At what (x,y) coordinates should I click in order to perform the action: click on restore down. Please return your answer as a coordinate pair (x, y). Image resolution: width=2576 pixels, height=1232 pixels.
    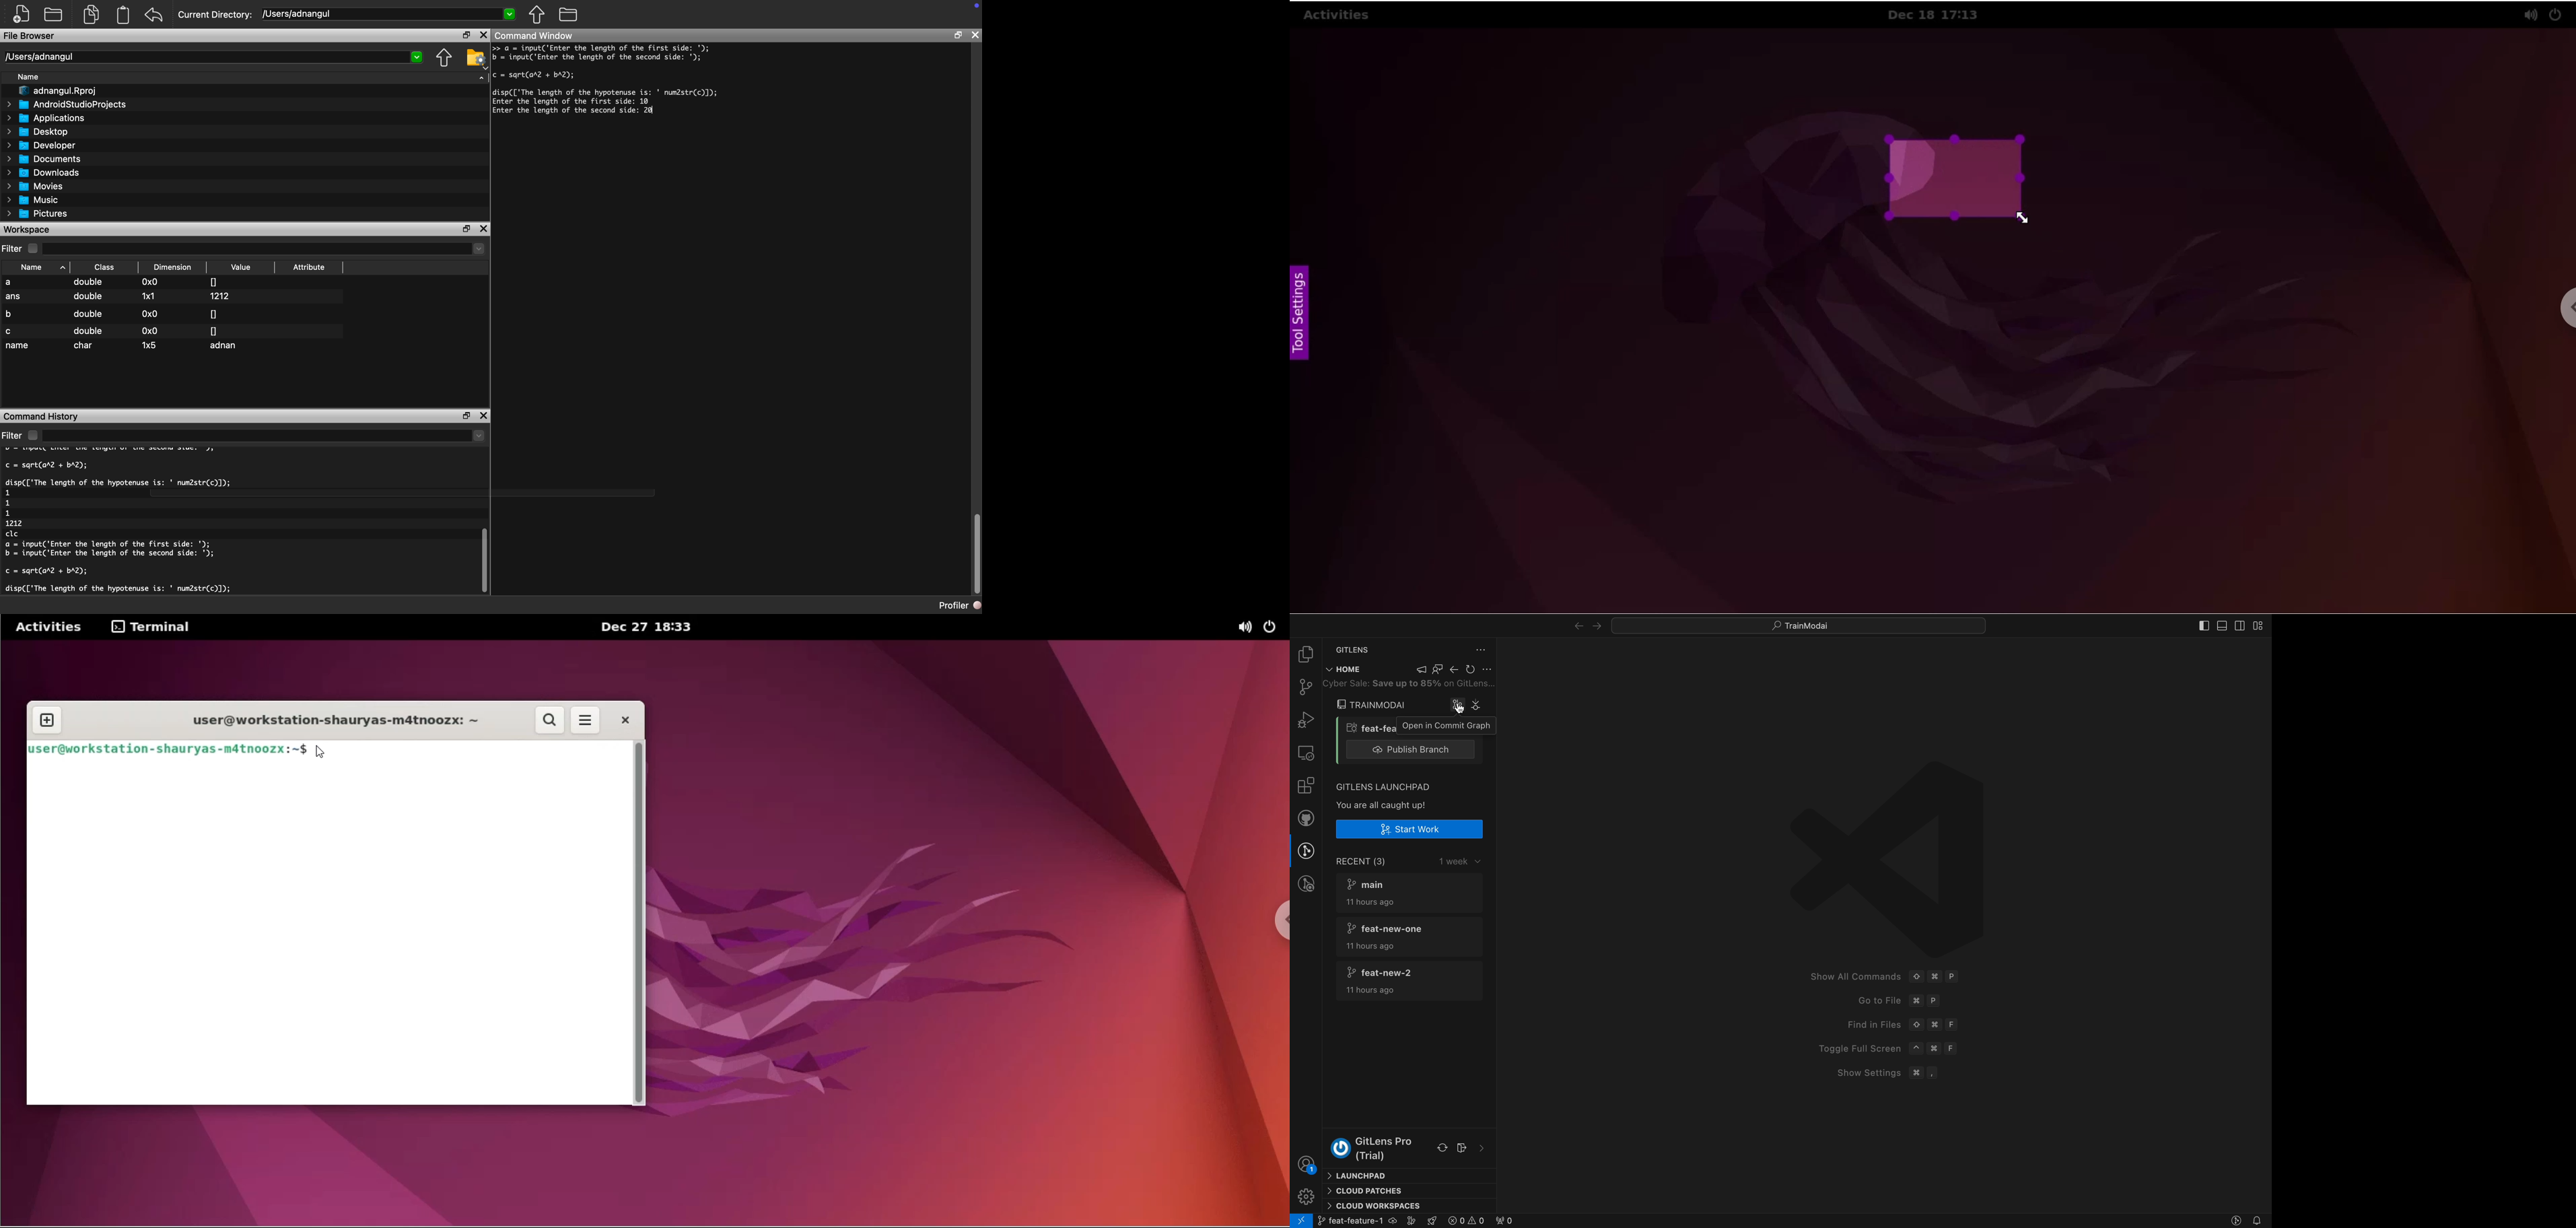
    Looking at the image, I should click on (463, 36).